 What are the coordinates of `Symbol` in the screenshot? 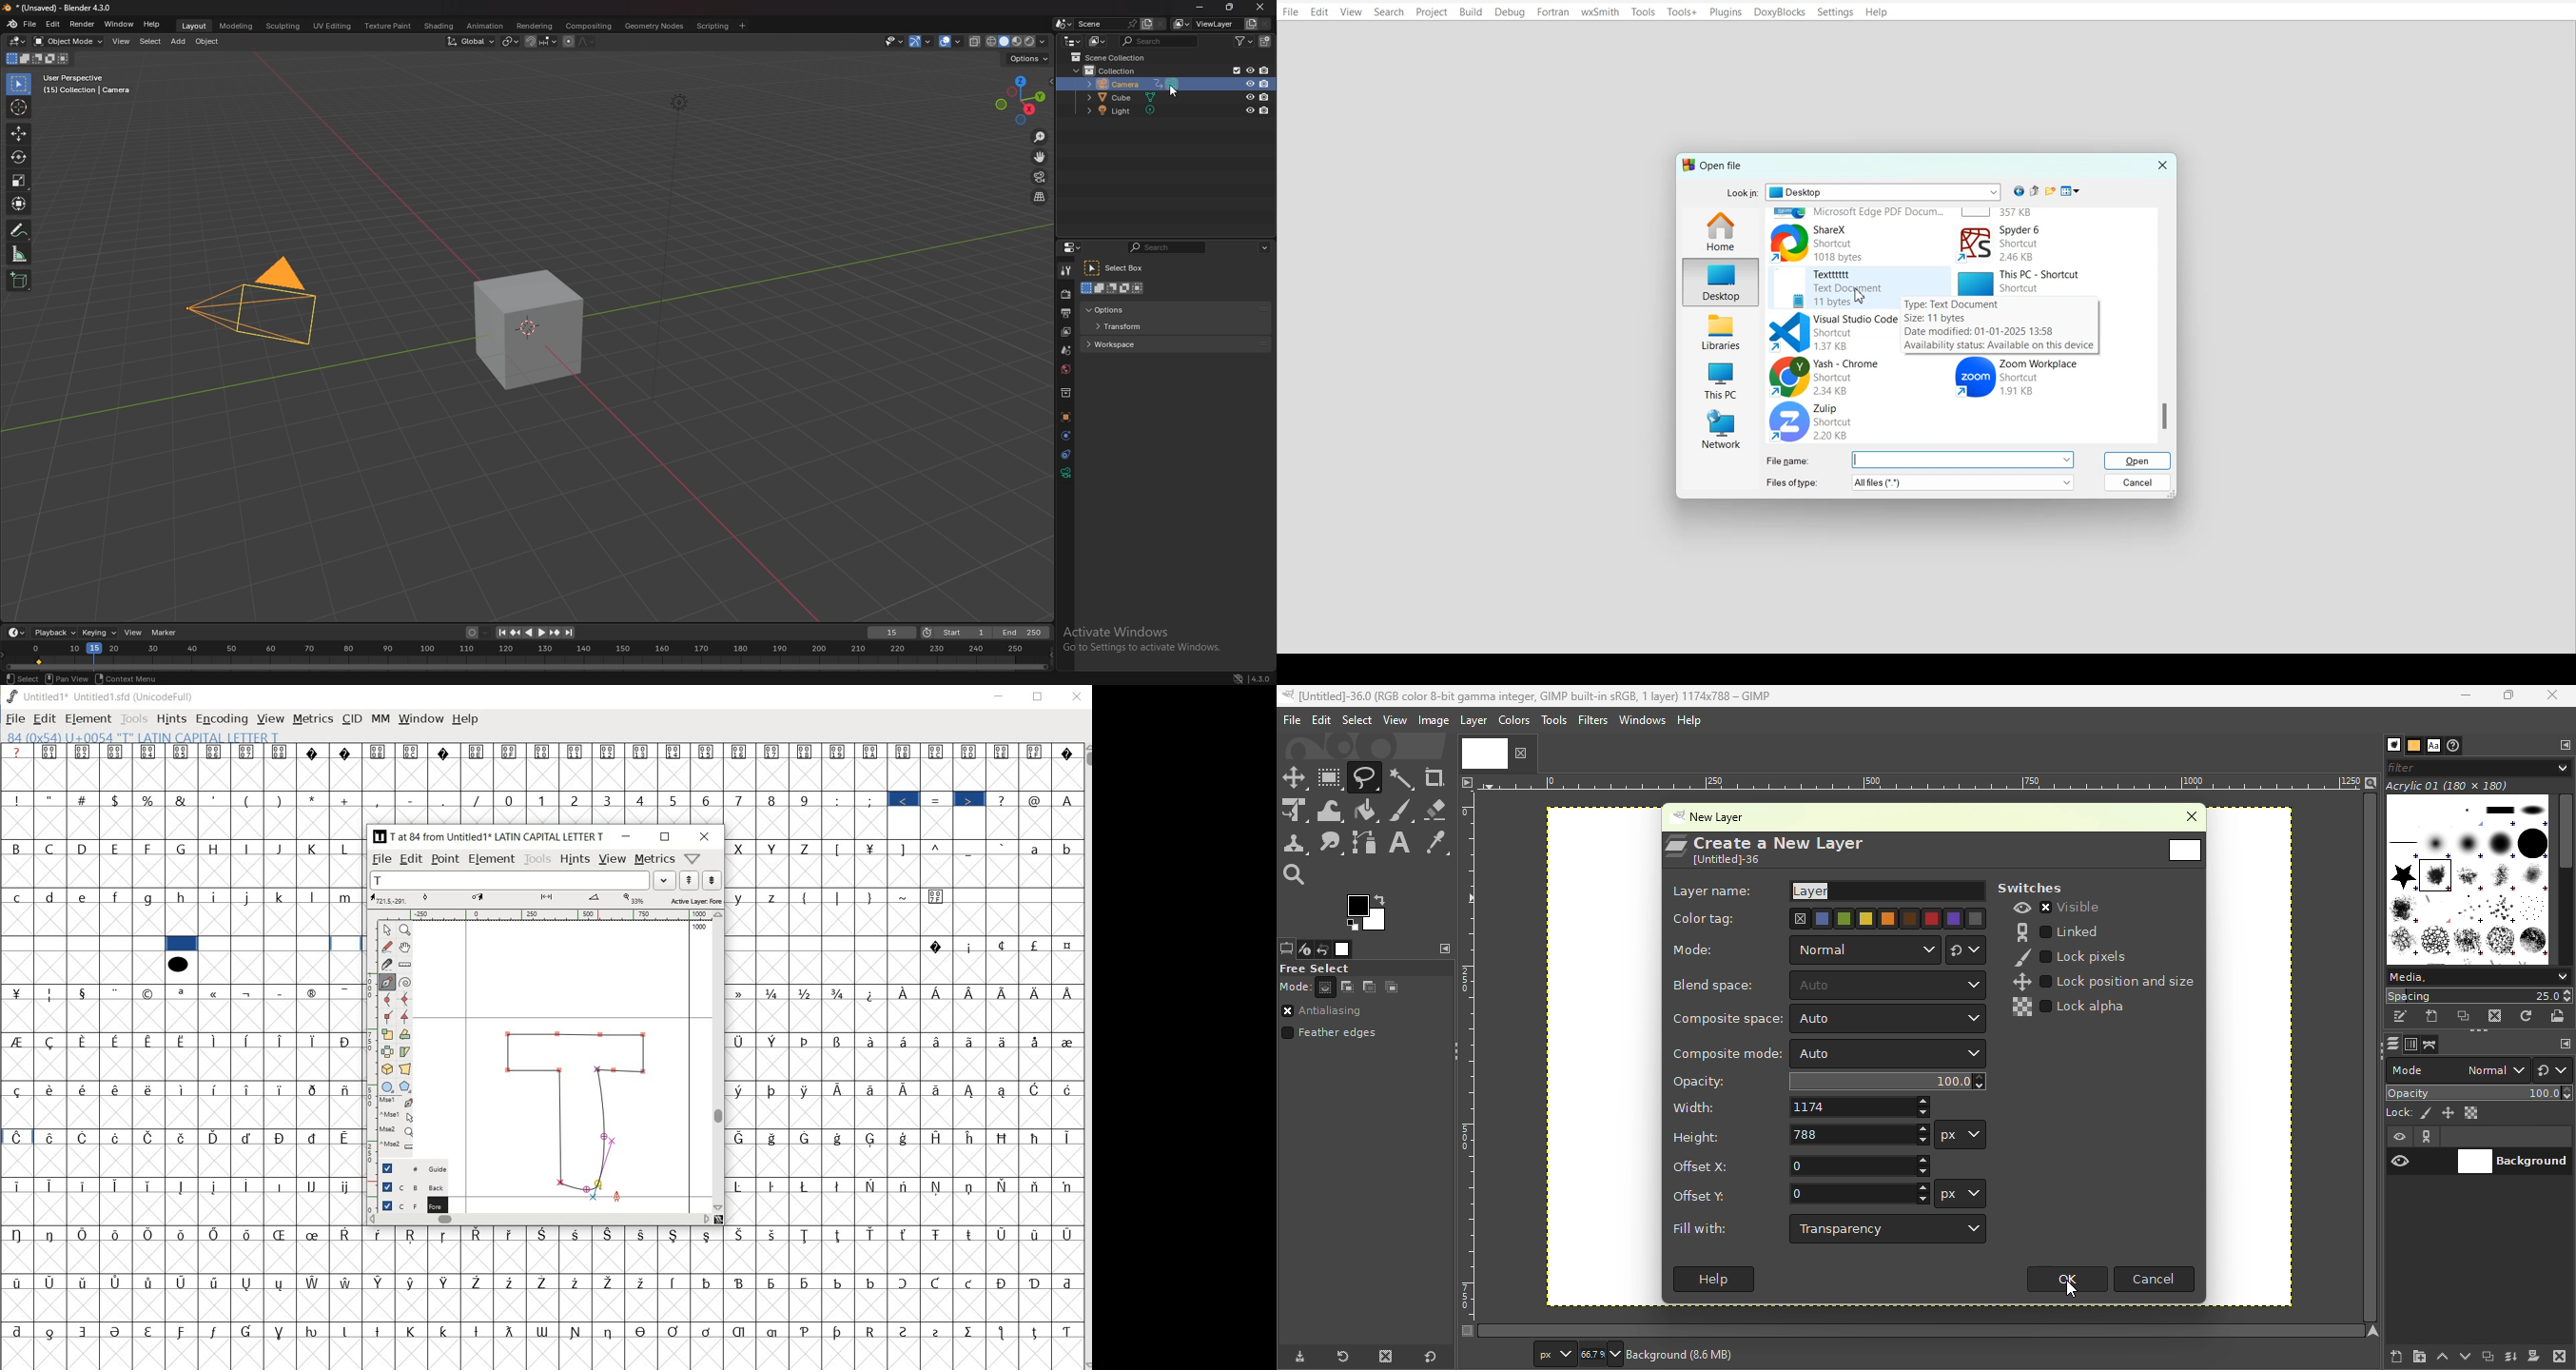 It's located at (1037, 751).